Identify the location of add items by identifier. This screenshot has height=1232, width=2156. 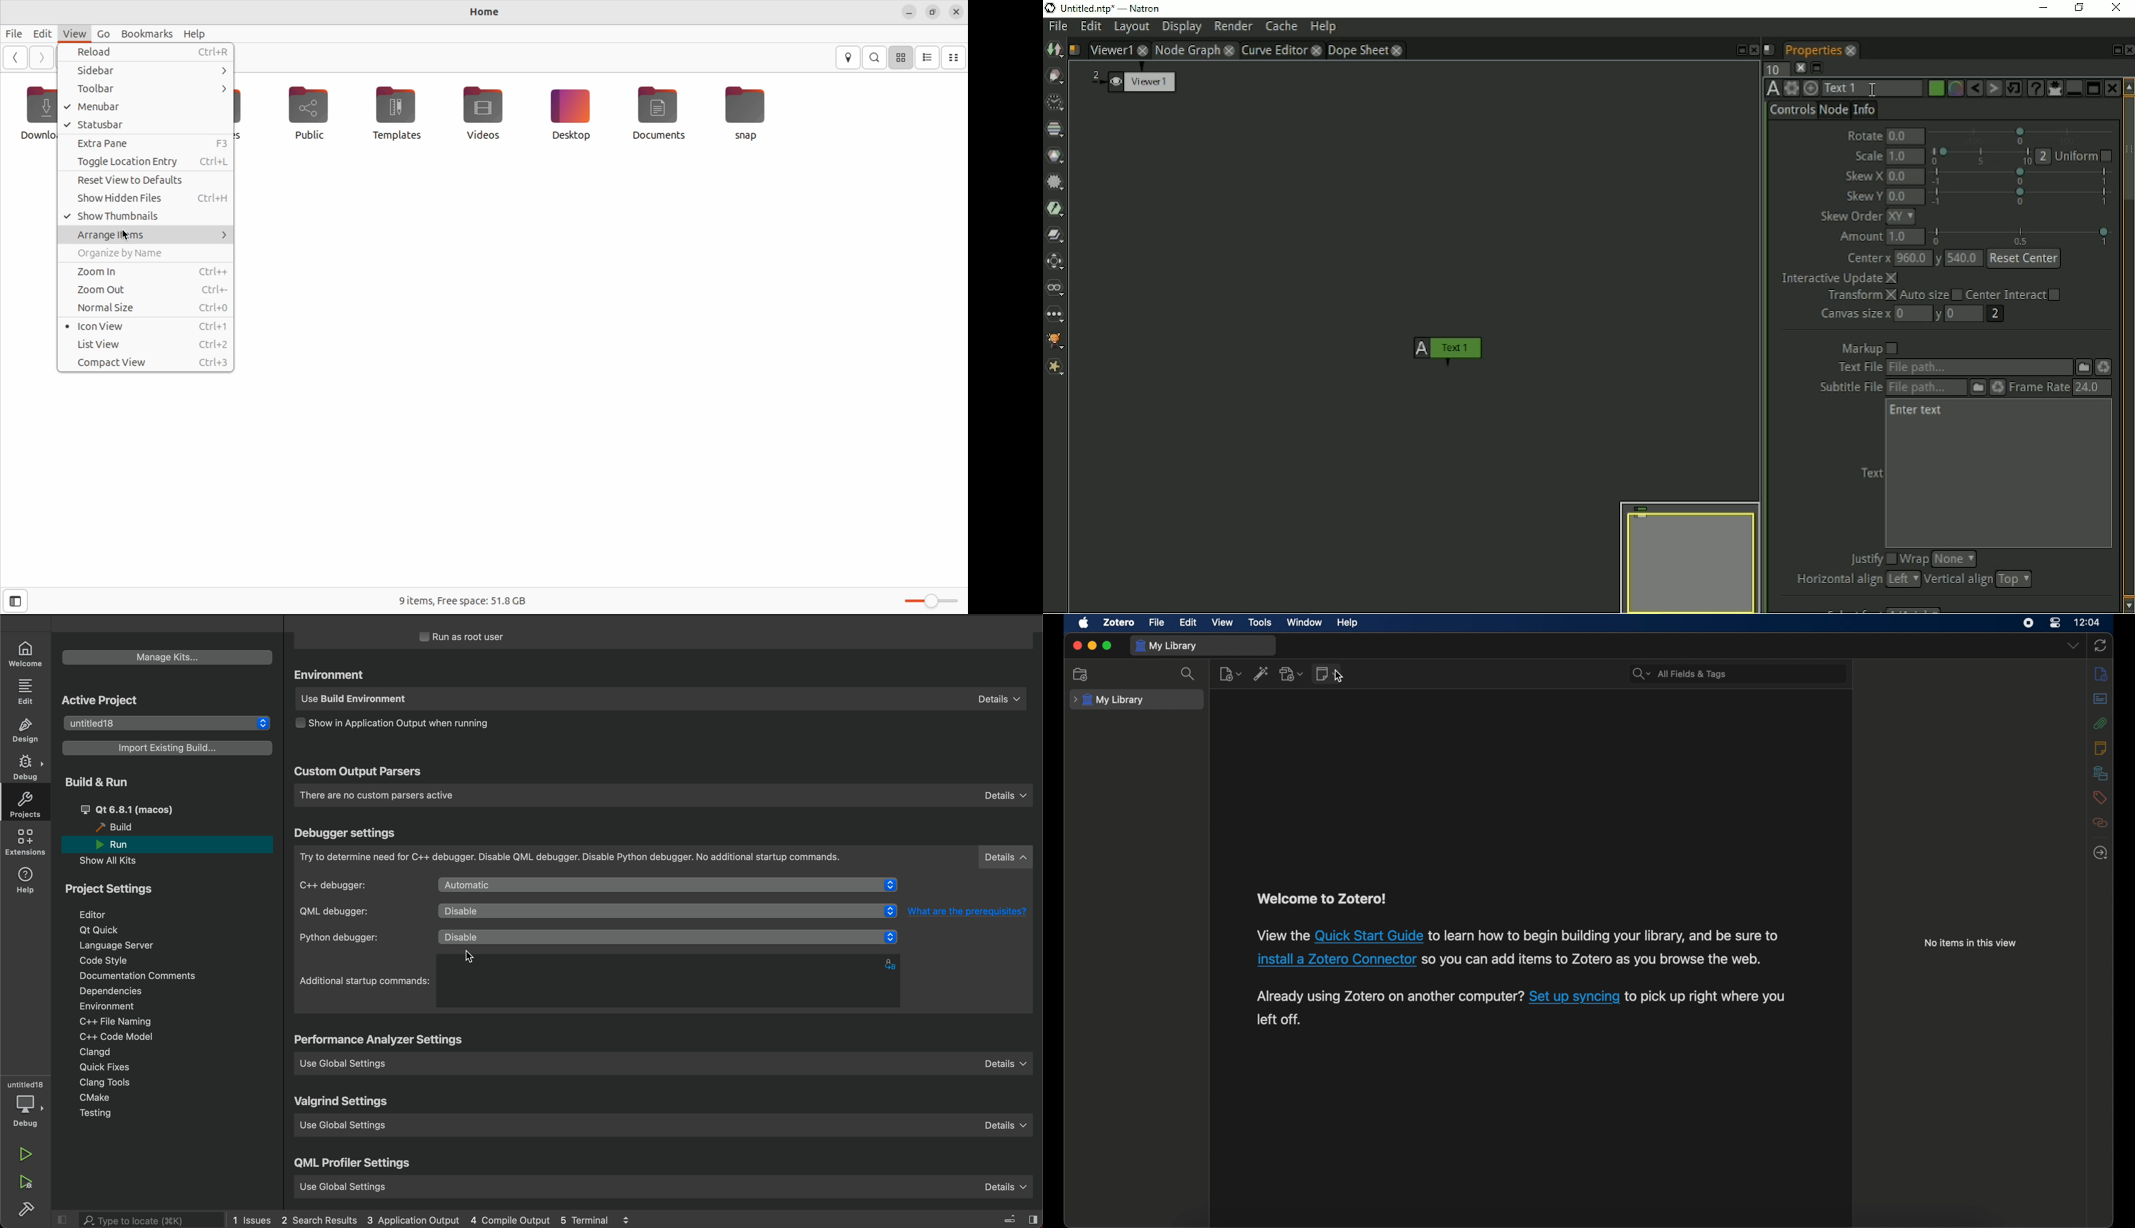
(1261, 673).